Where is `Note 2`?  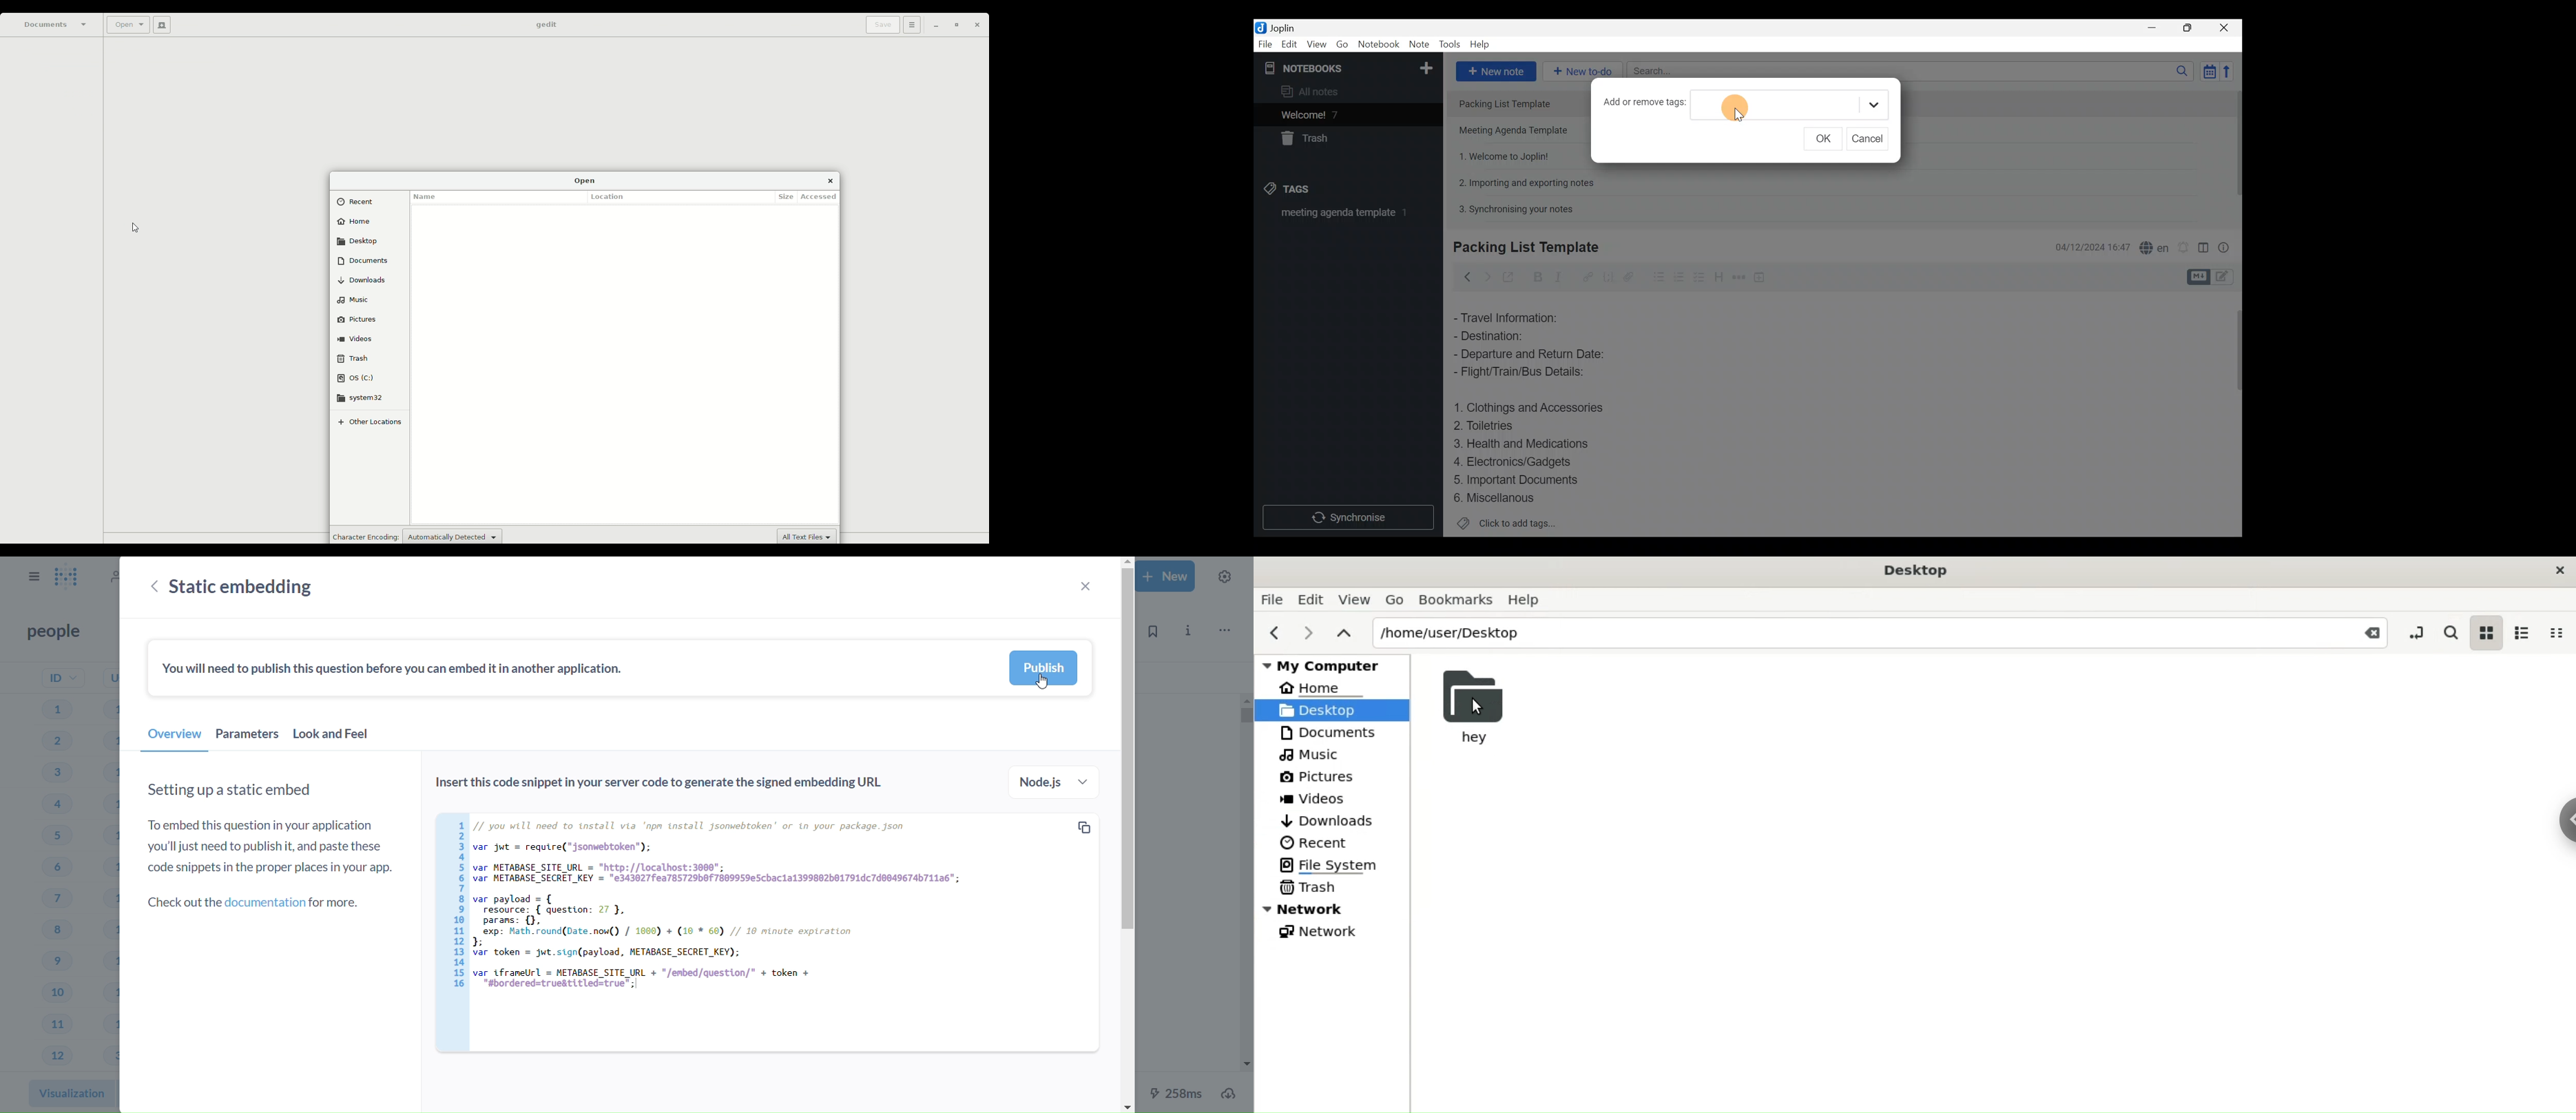
Note 2 is located at coordinates (1517, 131).